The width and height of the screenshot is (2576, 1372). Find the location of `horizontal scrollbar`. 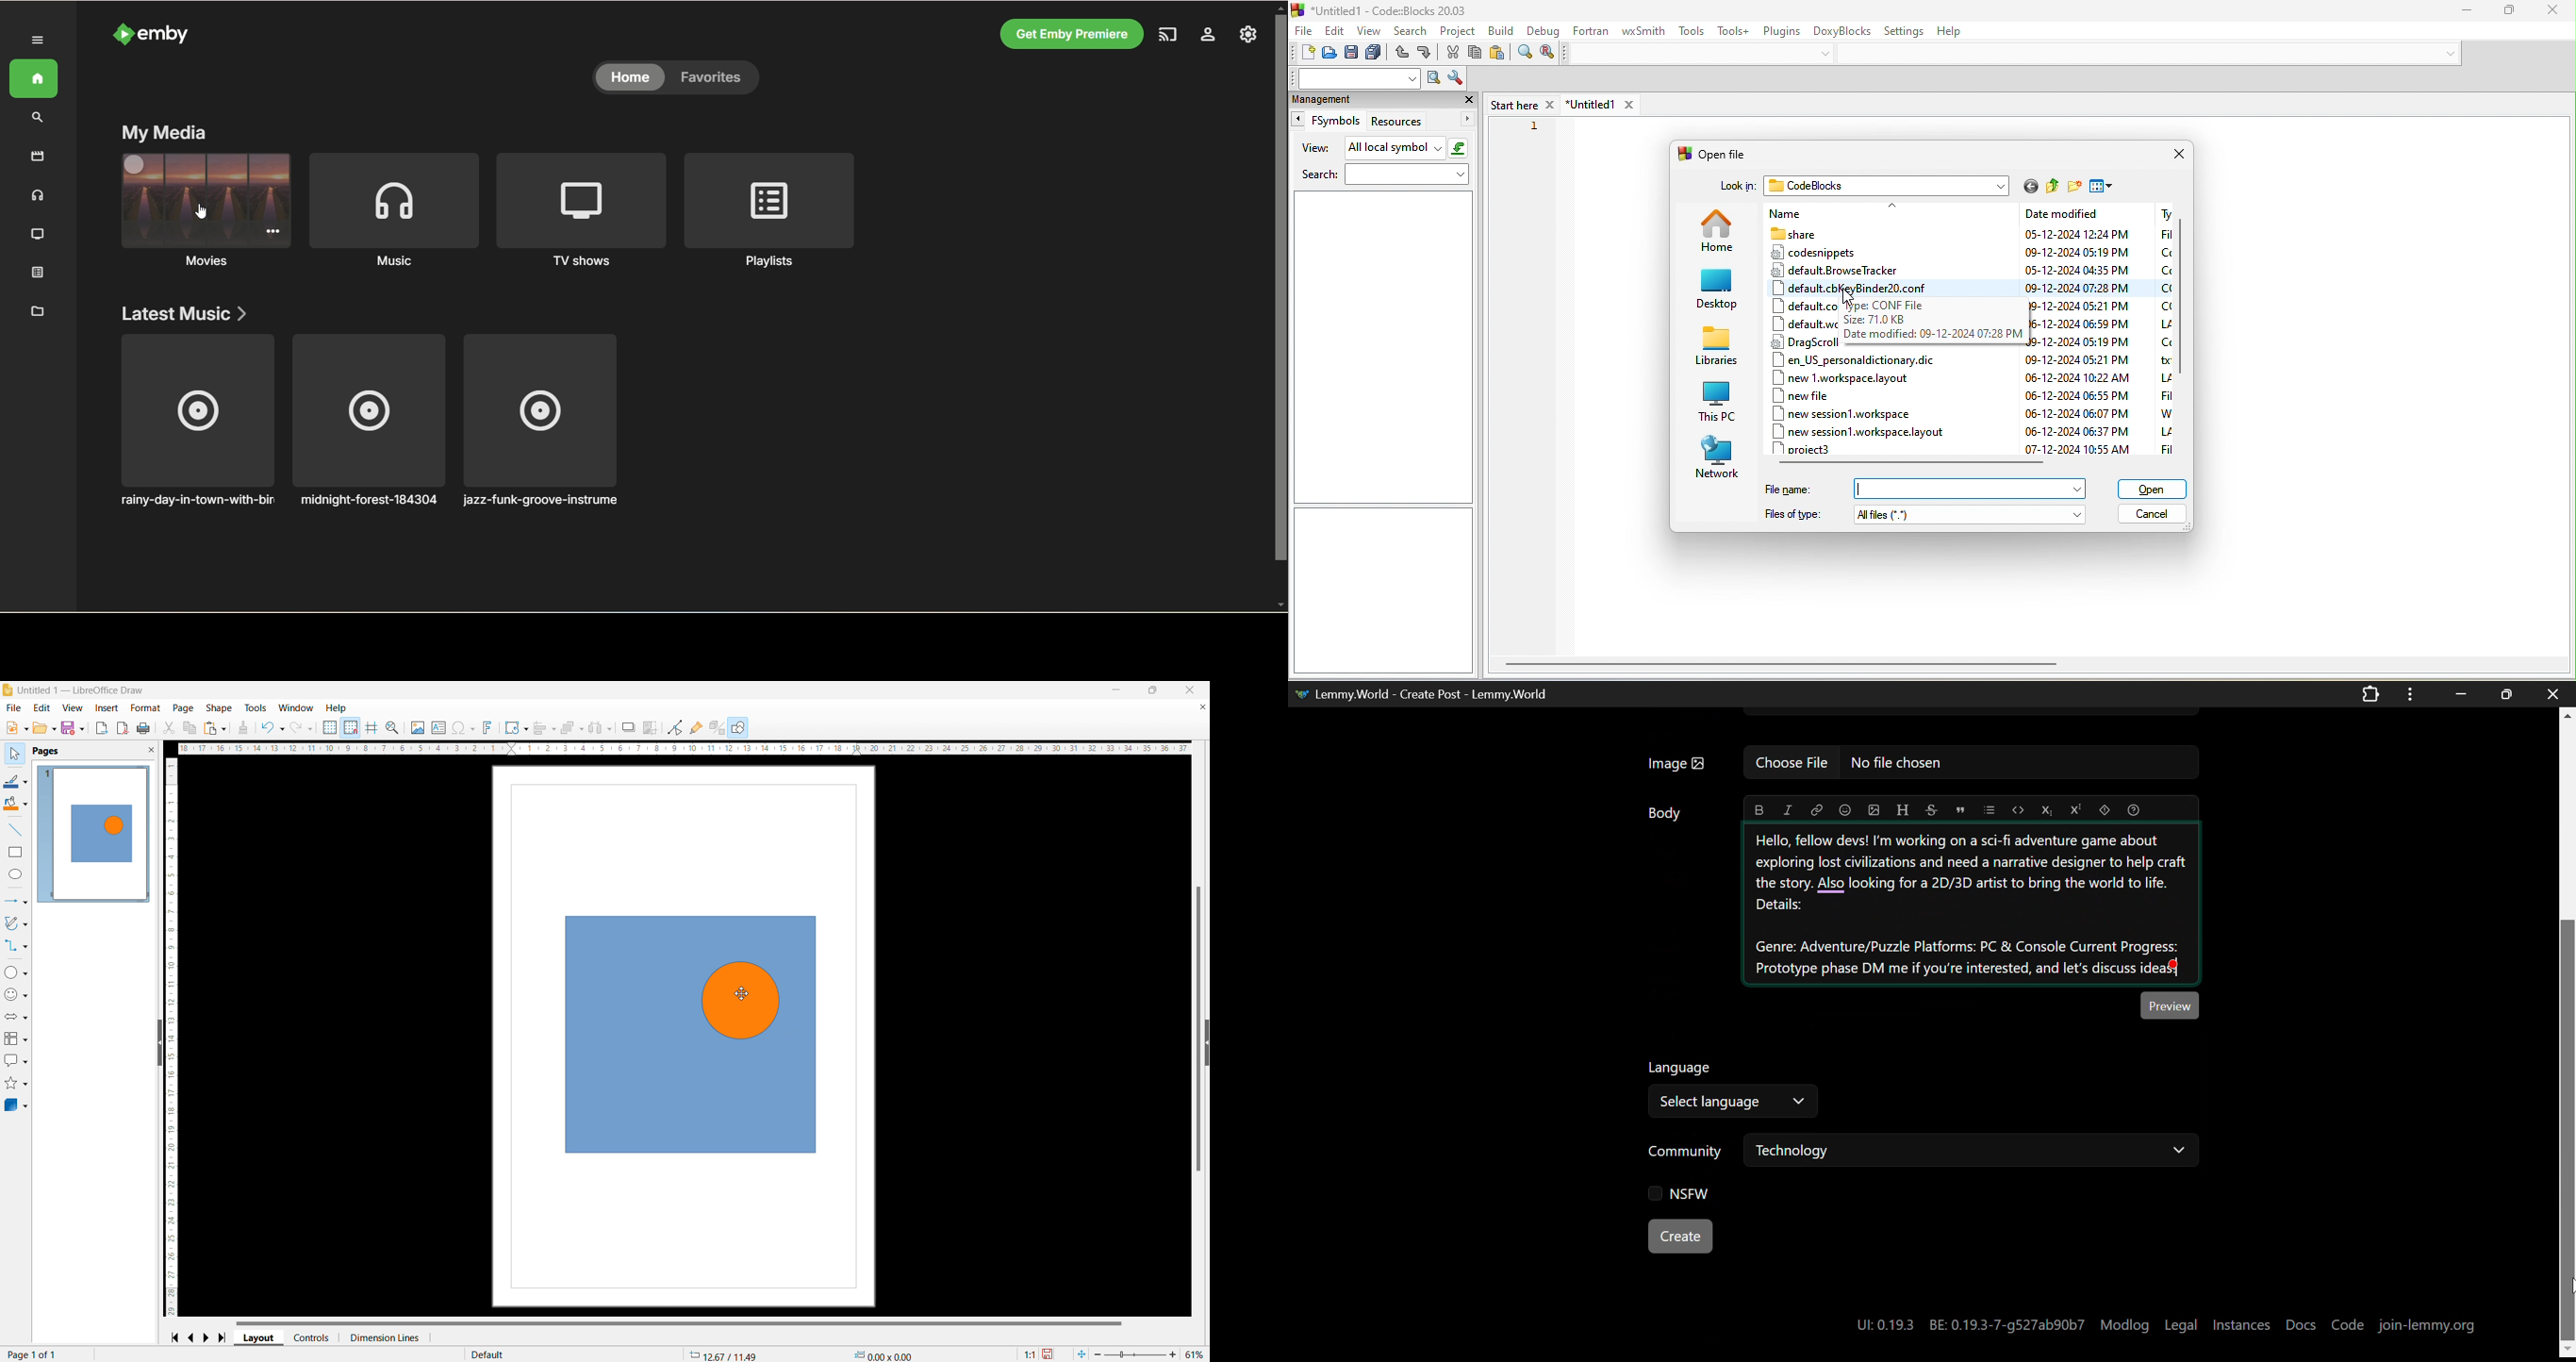

horizontal scrollbar is located at coordinates (679, 1322).